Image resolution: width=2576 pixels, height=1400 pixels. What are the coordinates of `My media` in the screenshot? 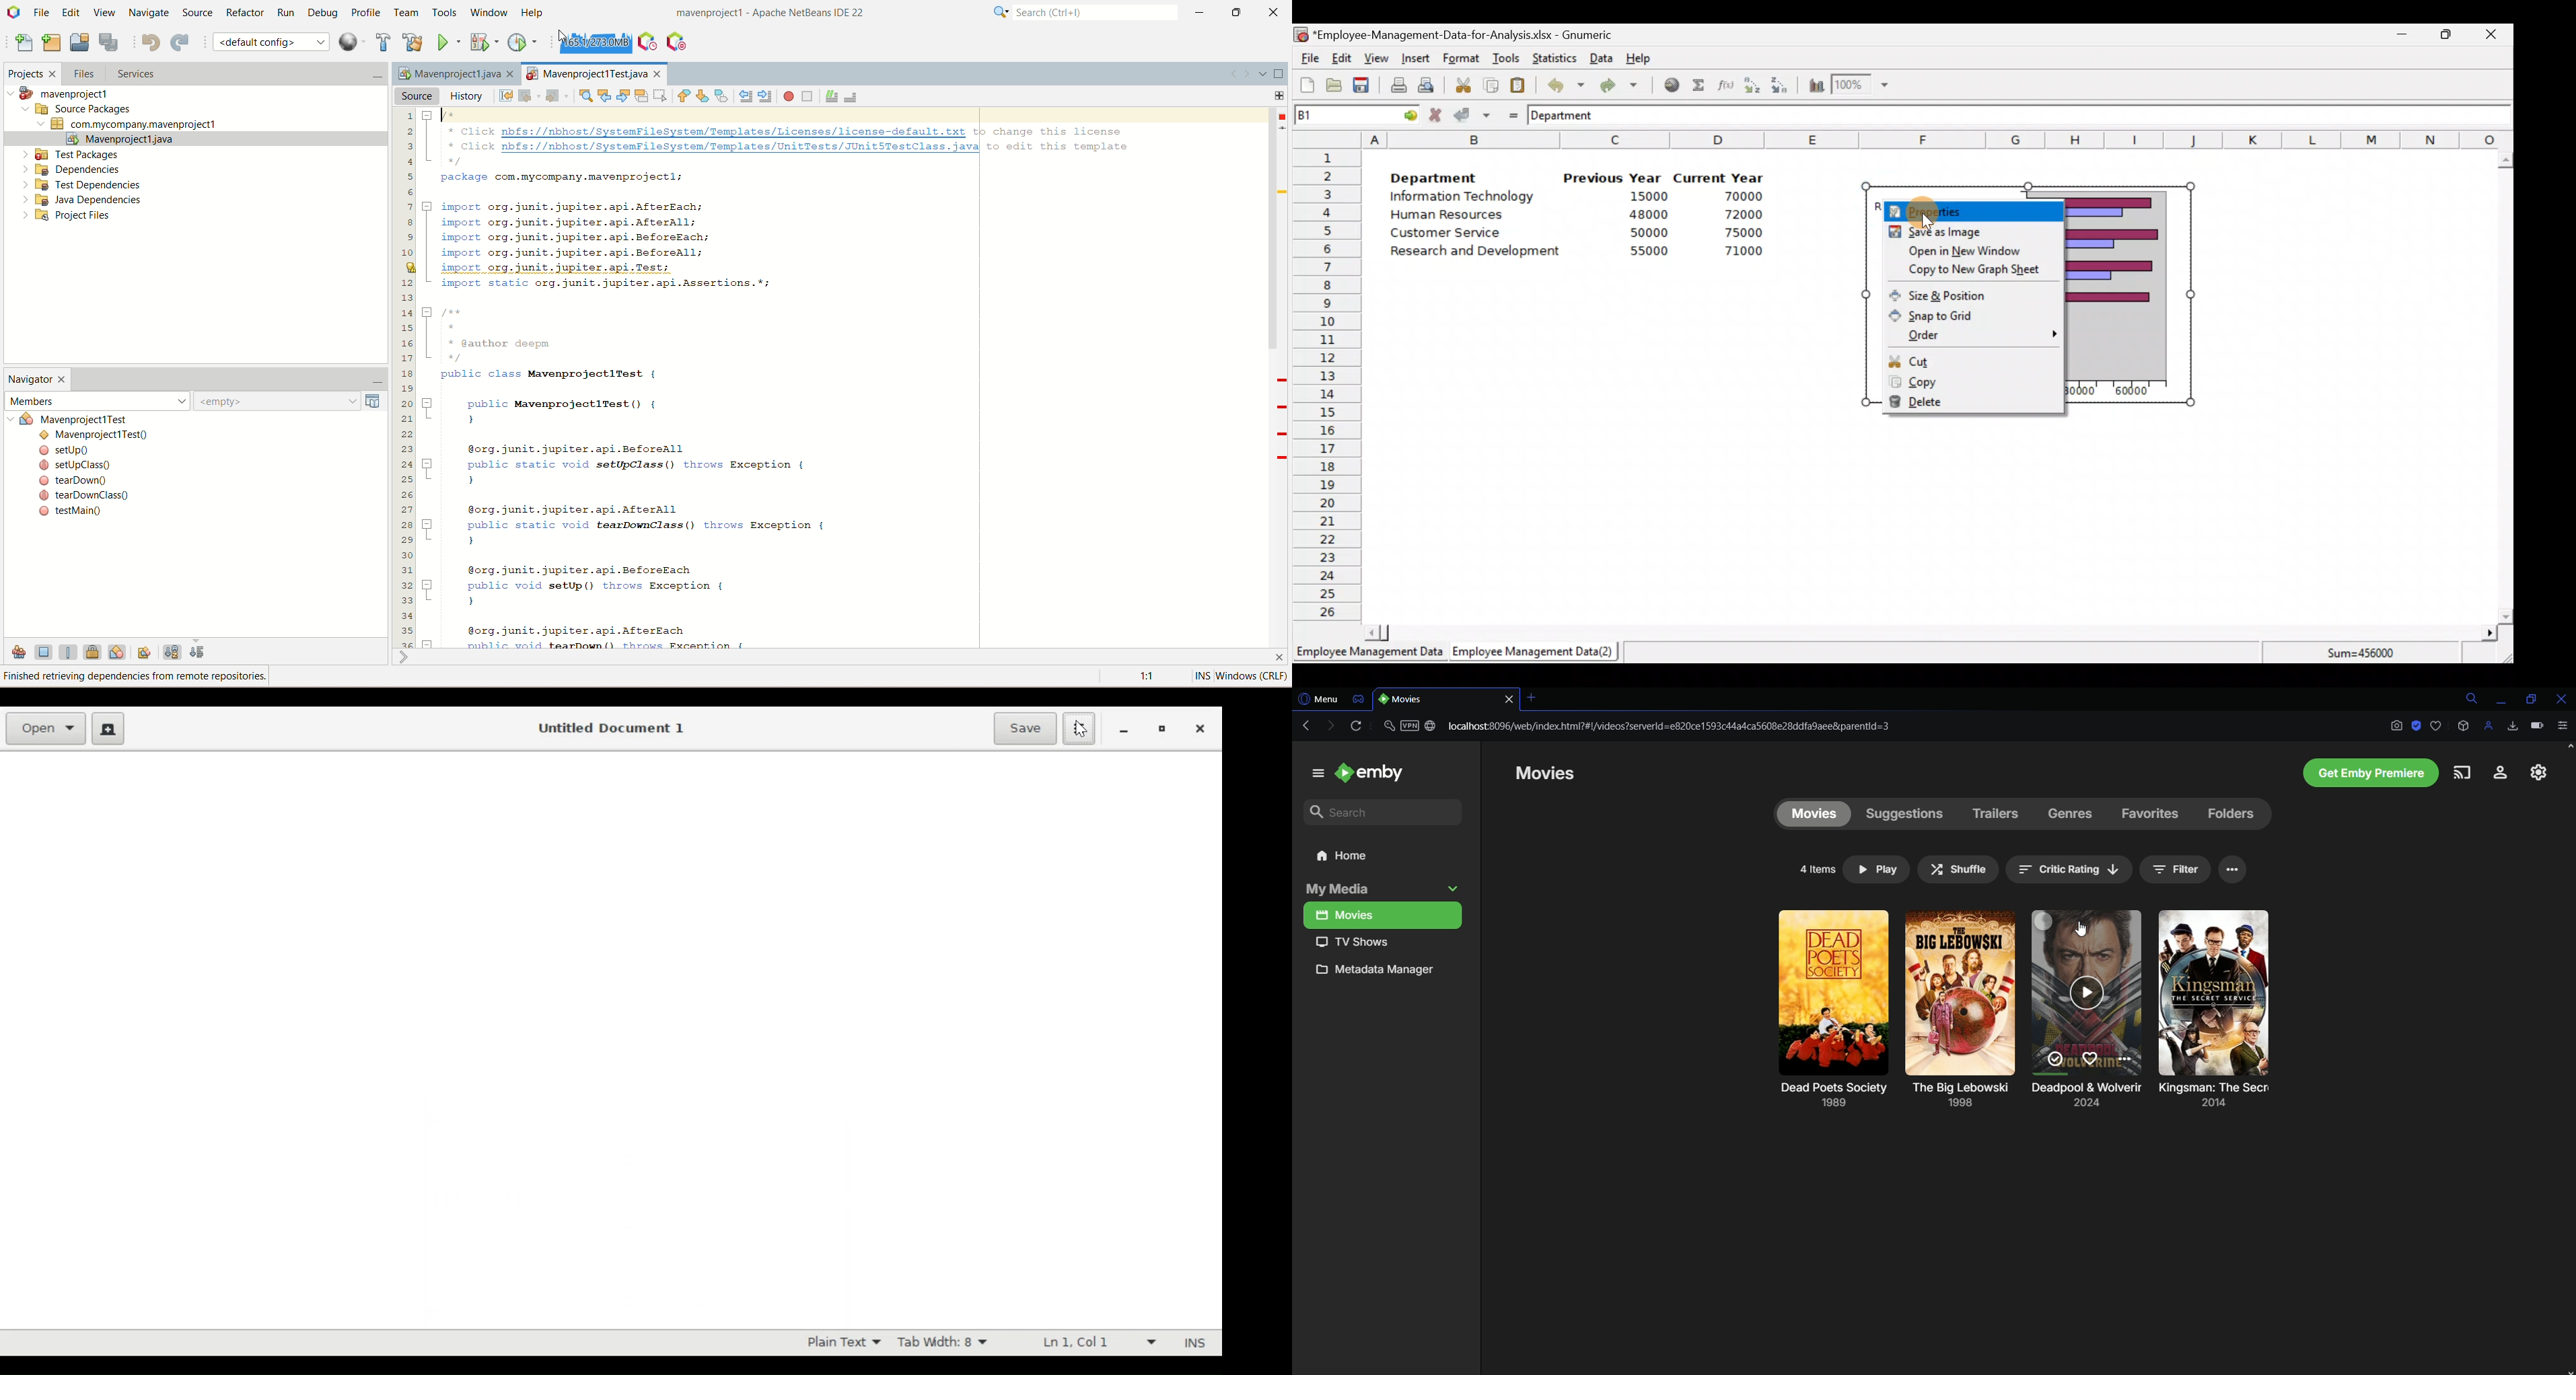 It's located at (1383, 890).